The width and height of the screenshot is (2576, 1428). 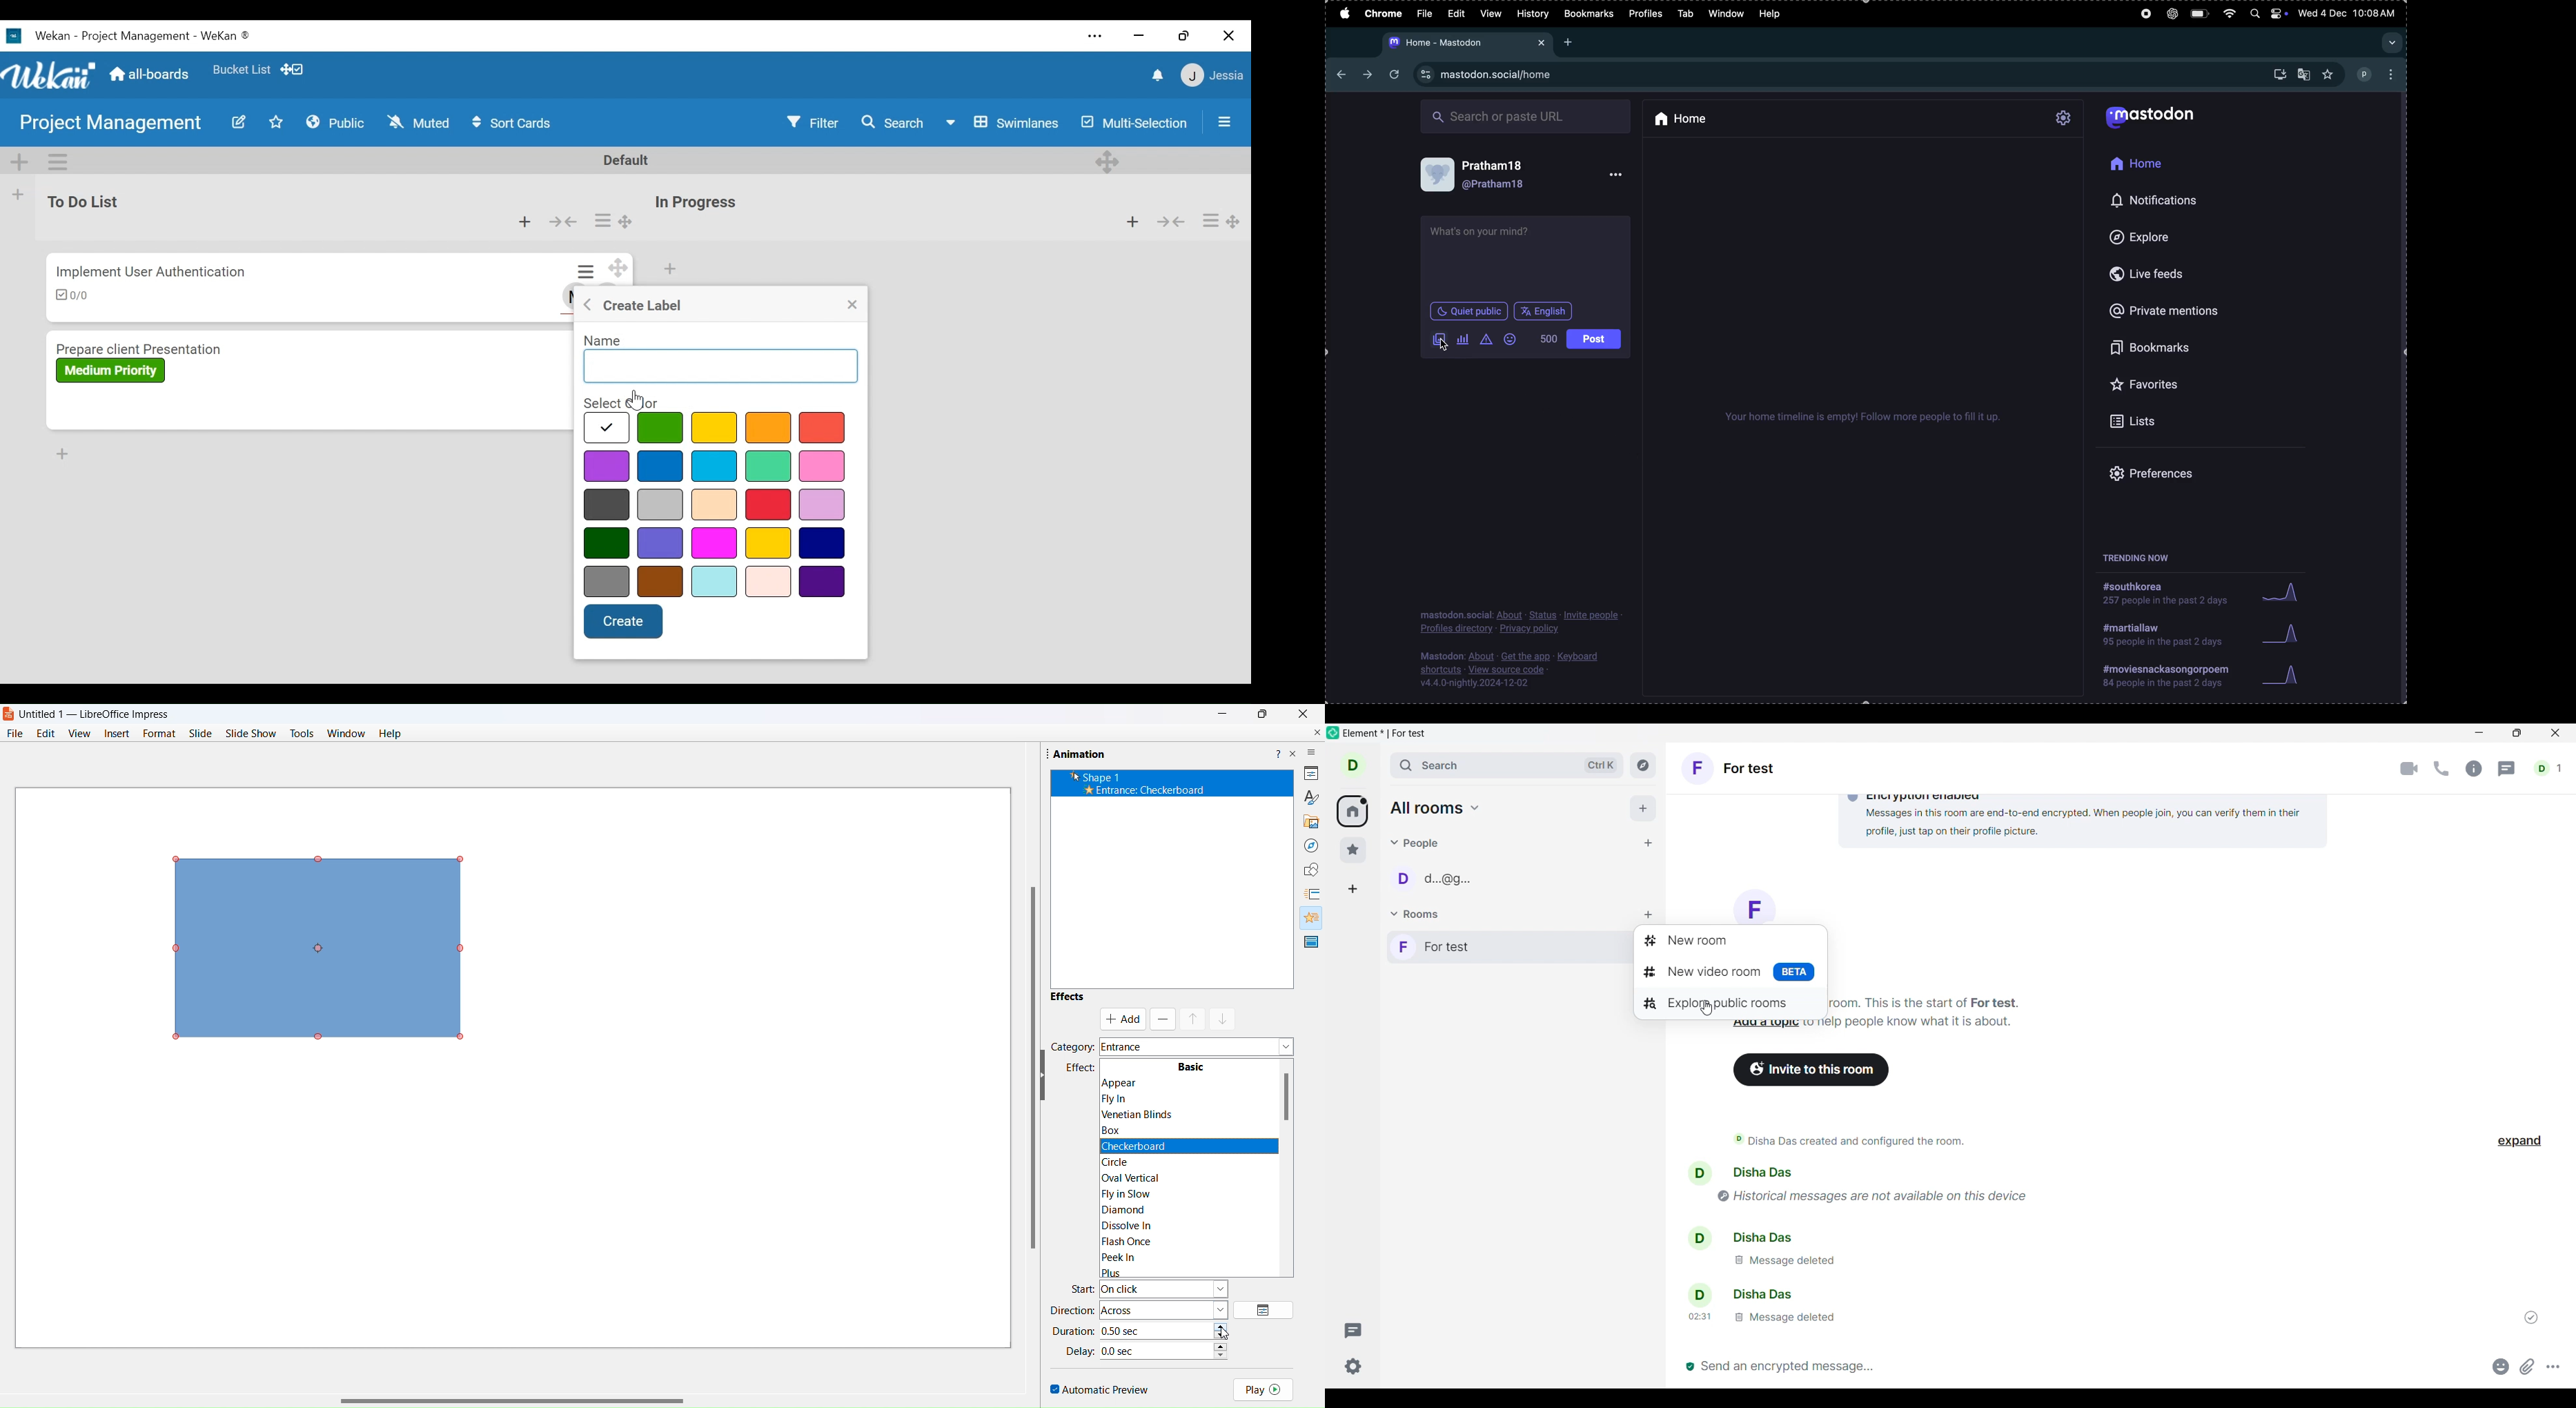 What do you see at coordinates (2065, 119) in the screenshot?
I see `setting` at bounding box center [2065, 119].